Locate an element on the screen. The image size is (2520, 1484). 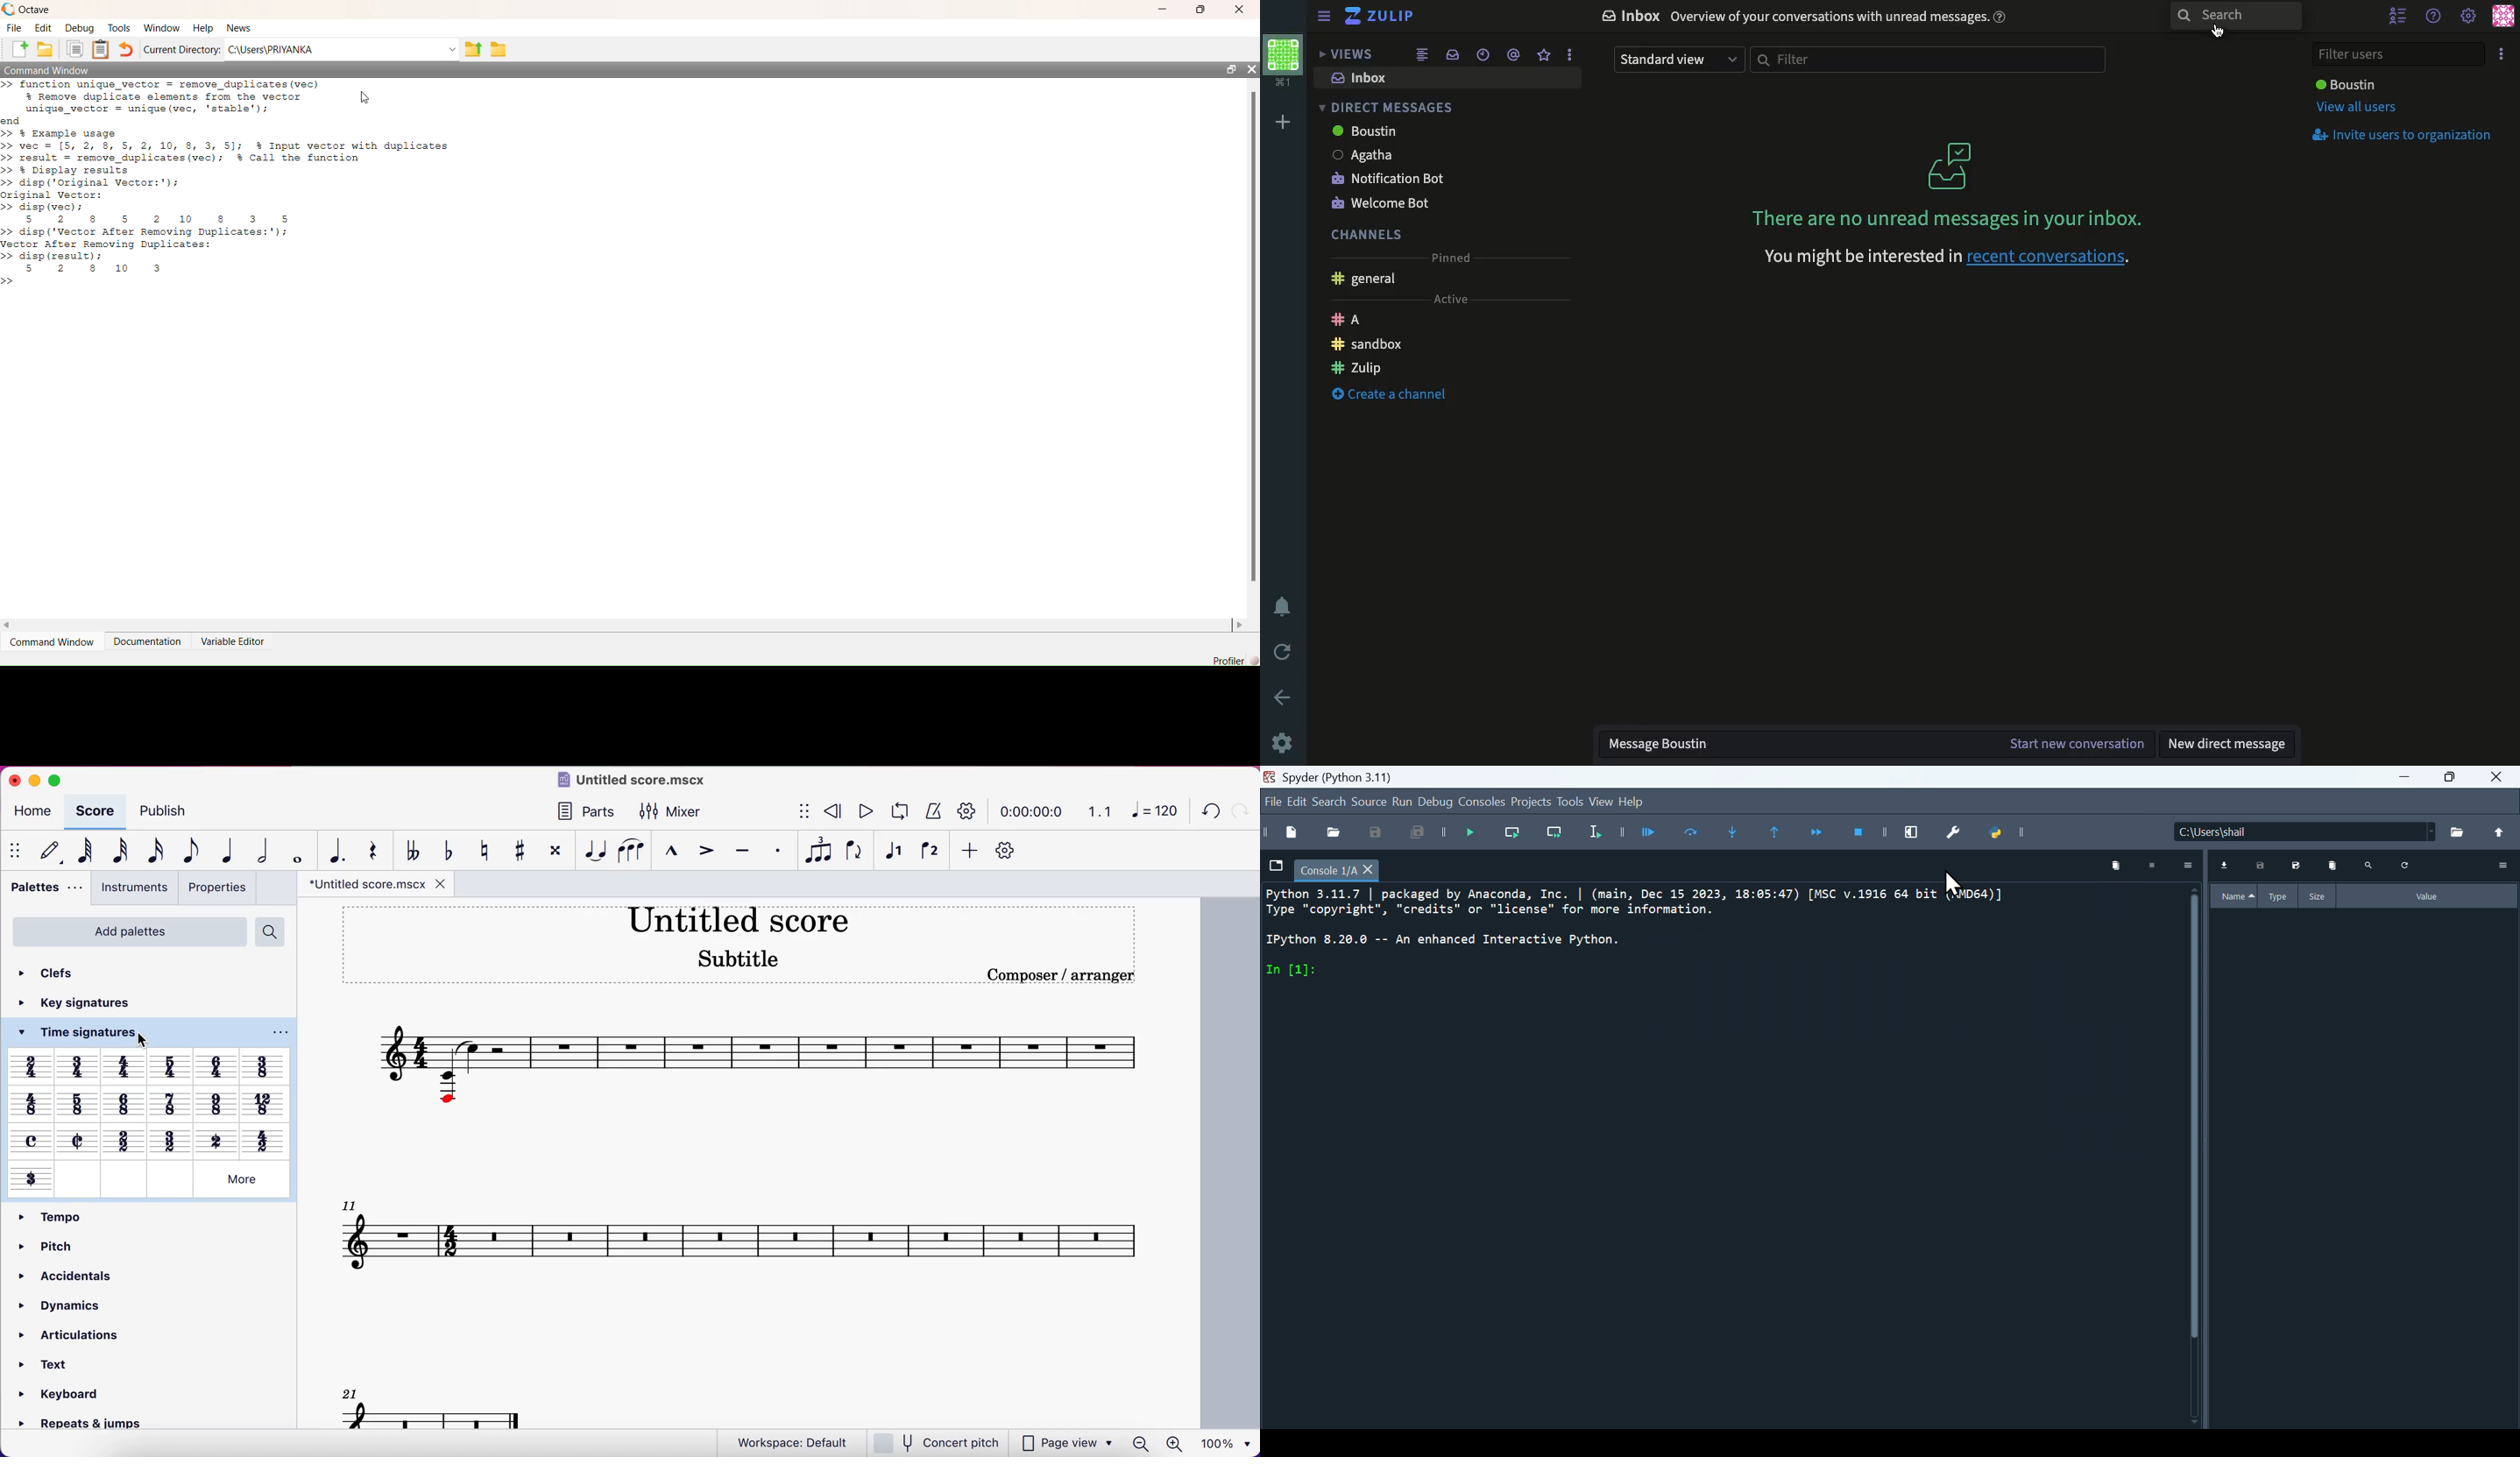
more options is located at coordinates (2193, 865).